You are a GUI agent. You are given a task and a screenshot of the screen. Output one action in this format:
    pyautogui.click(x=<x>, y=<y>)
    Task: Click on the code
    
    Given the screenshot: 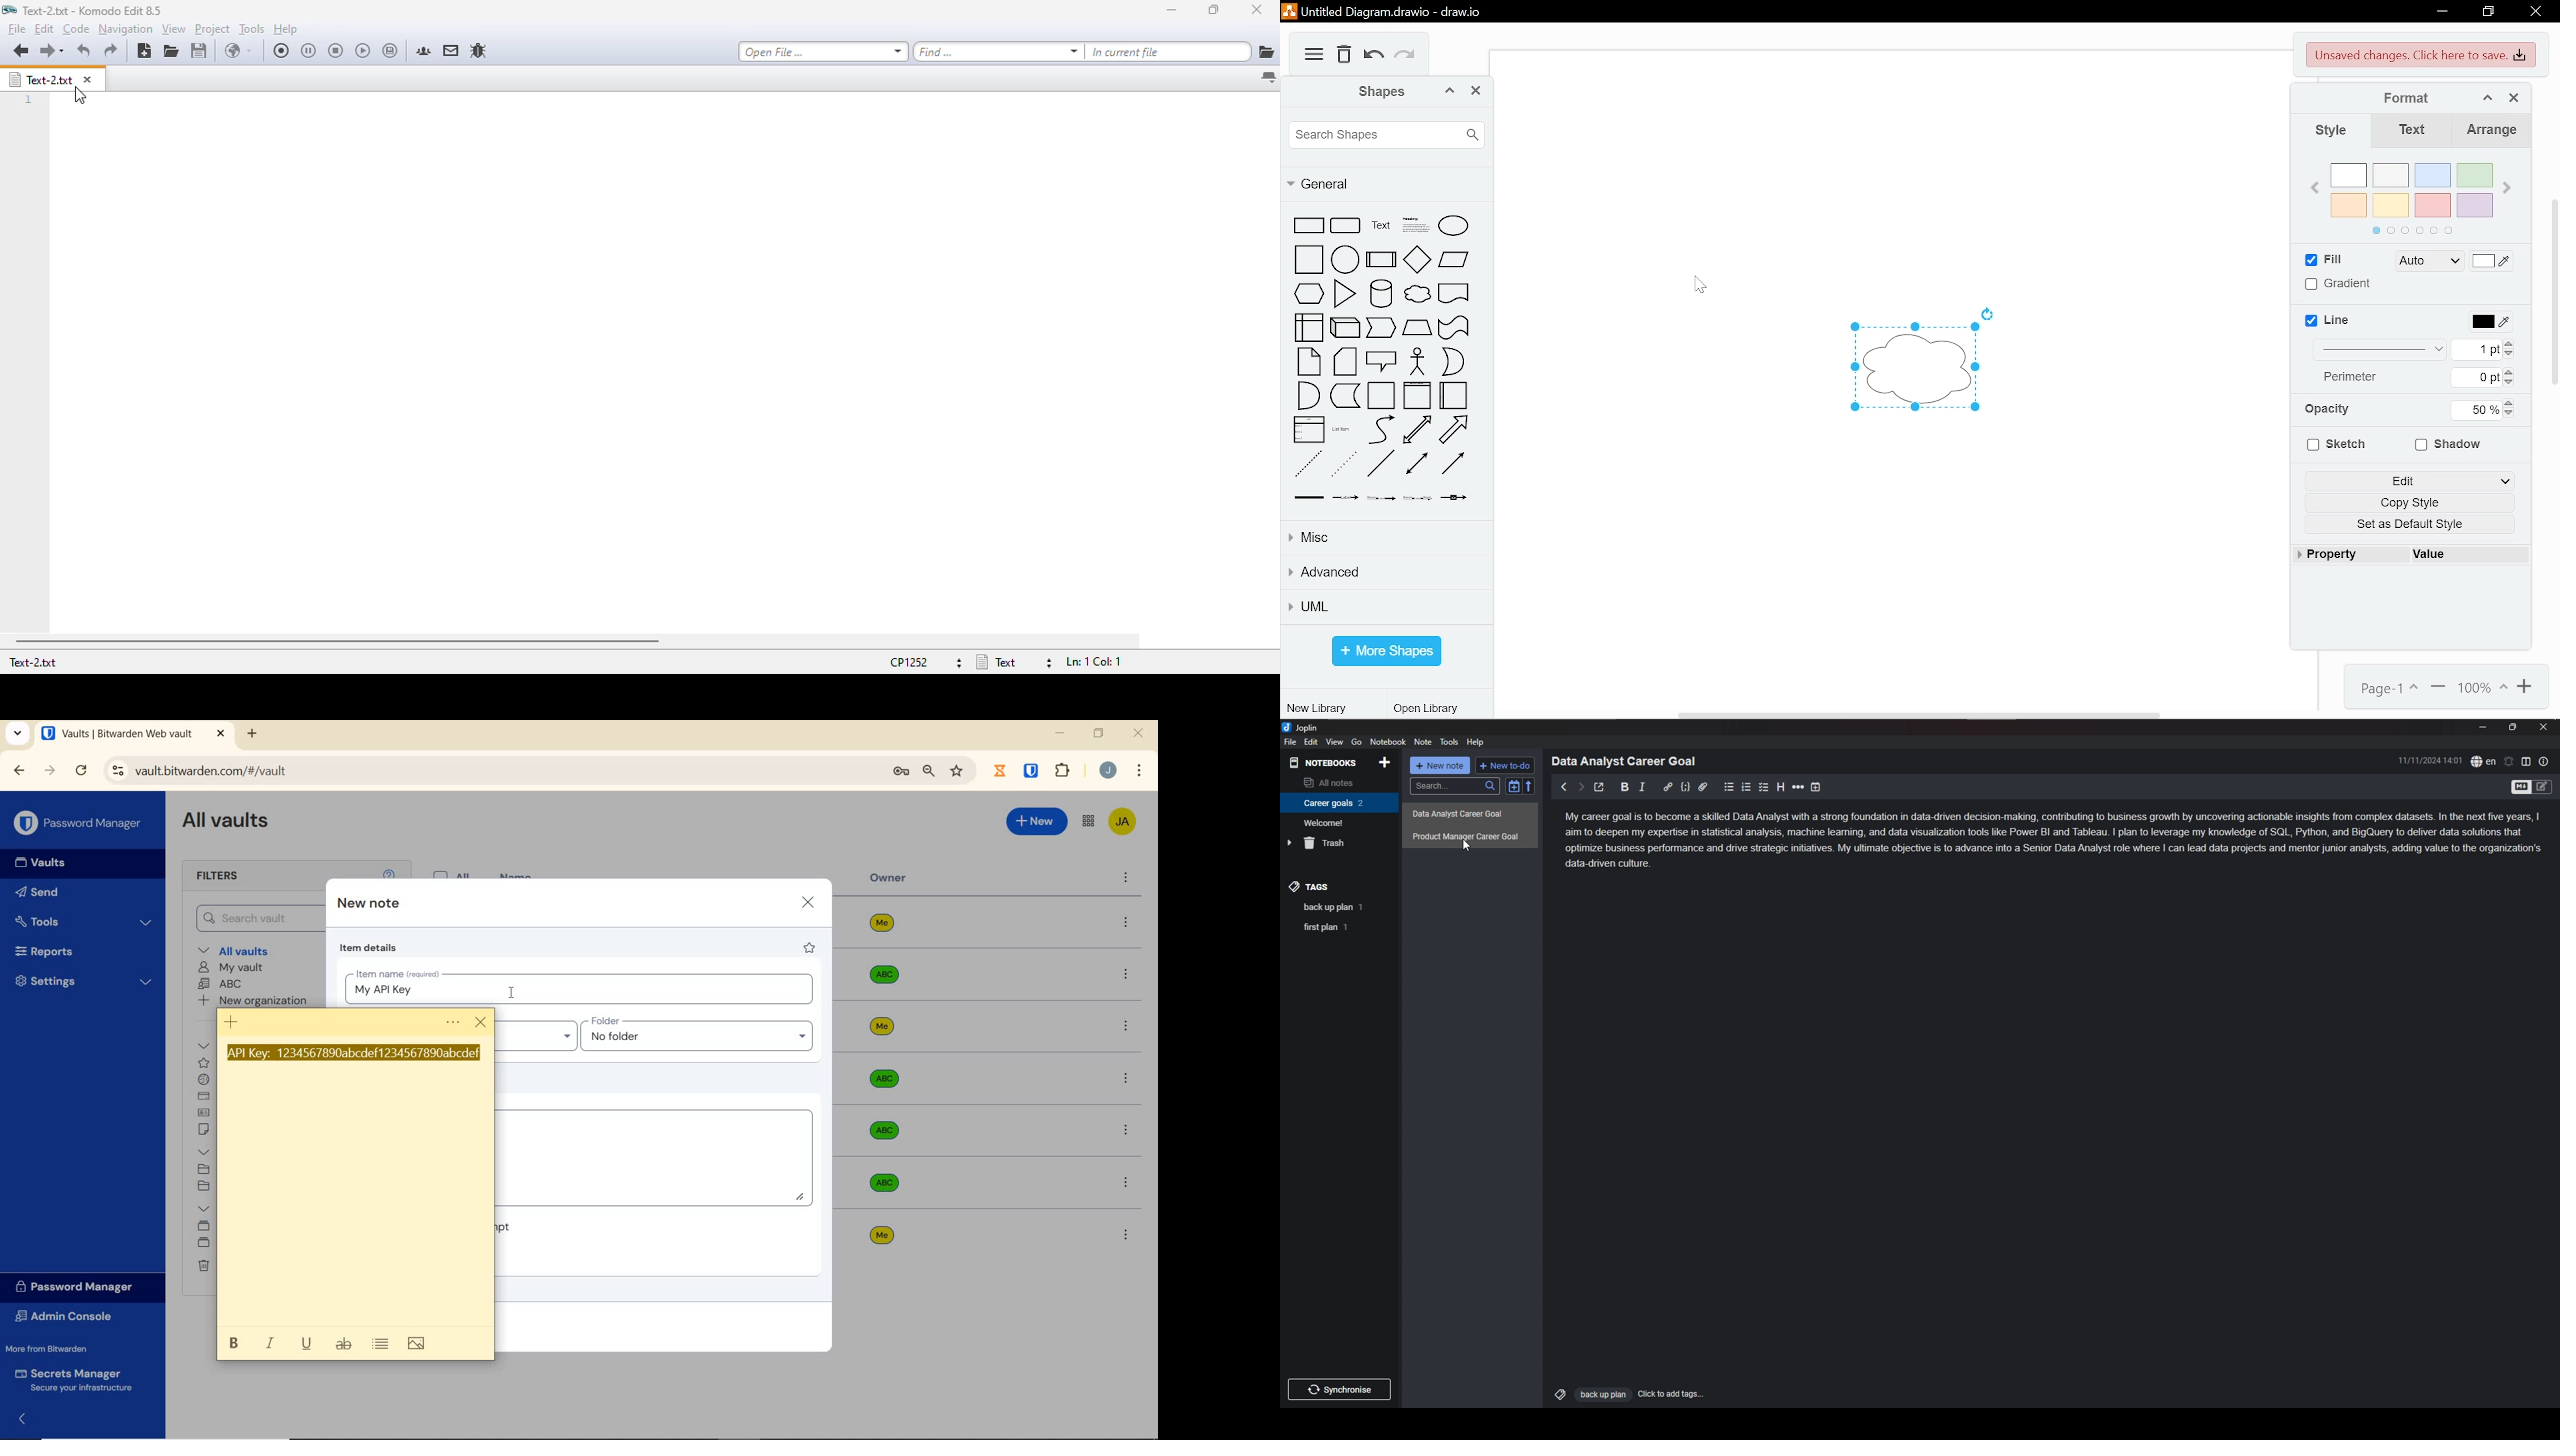 What is the action you would take?
    pyautogui.click(x=1685, y=787)
    